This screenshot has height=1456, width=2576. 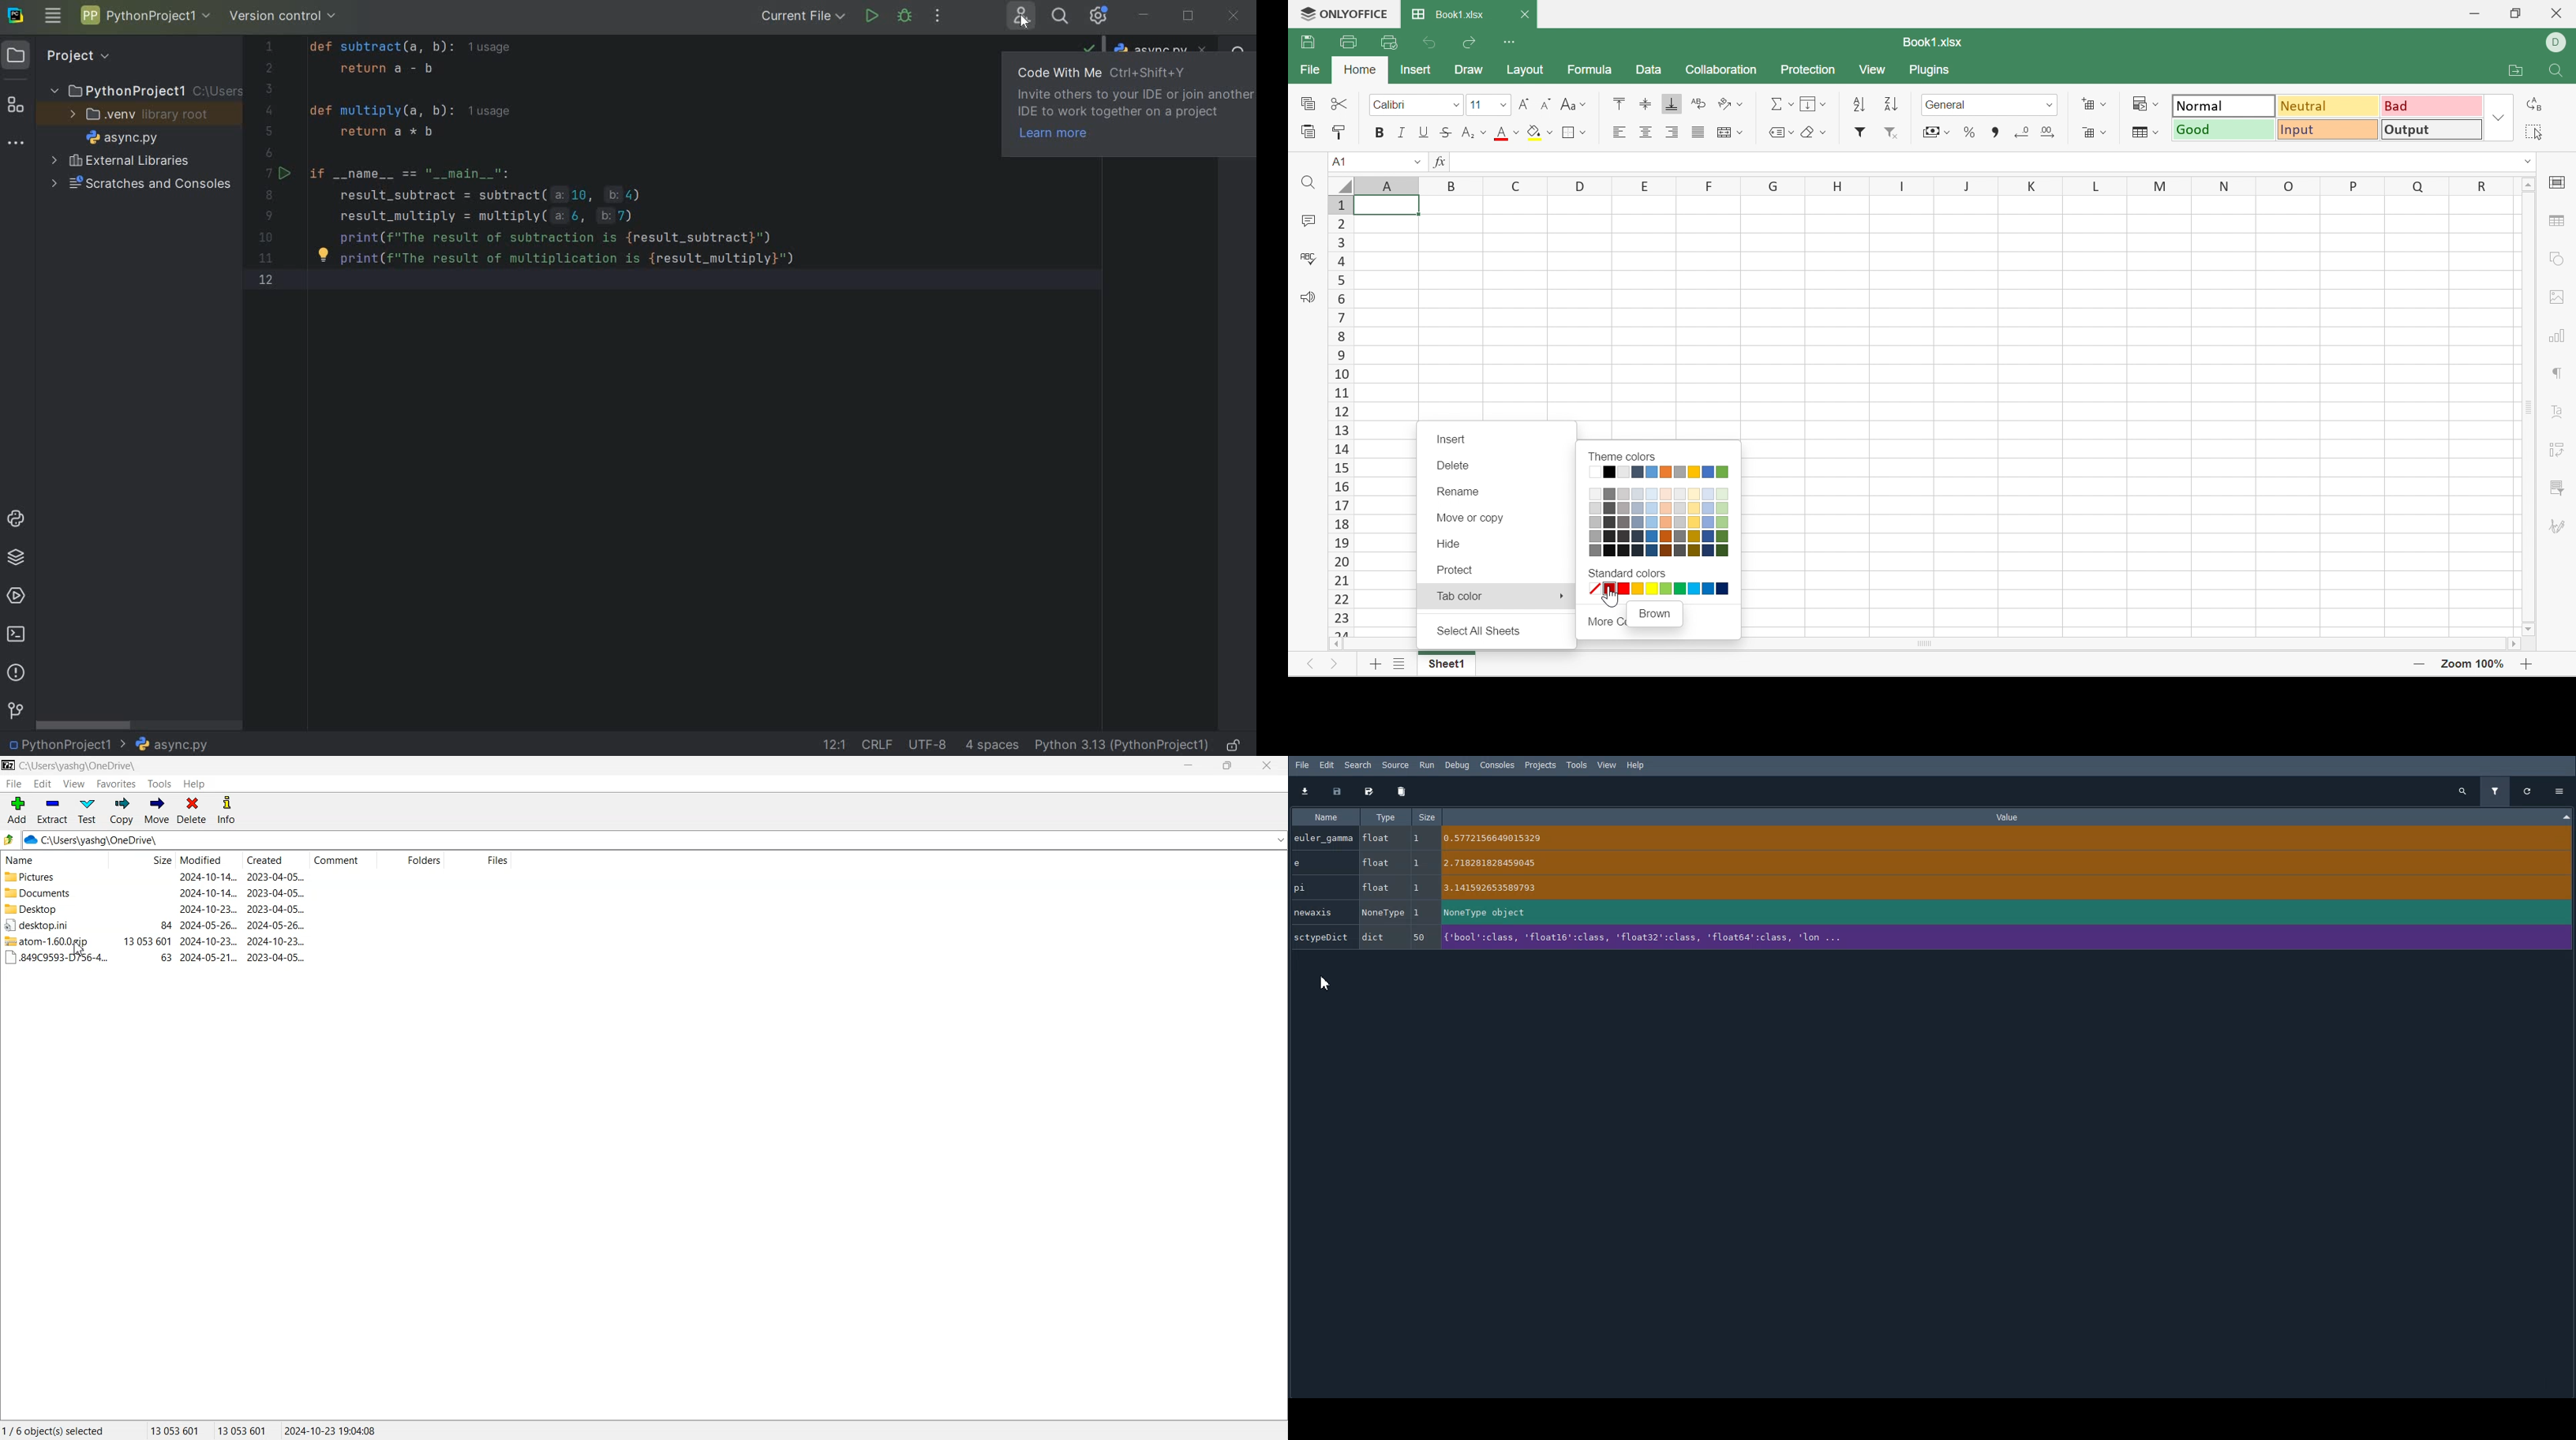 I want to click on MORE TOOL WINDOWS, so click(x=16, y=144).